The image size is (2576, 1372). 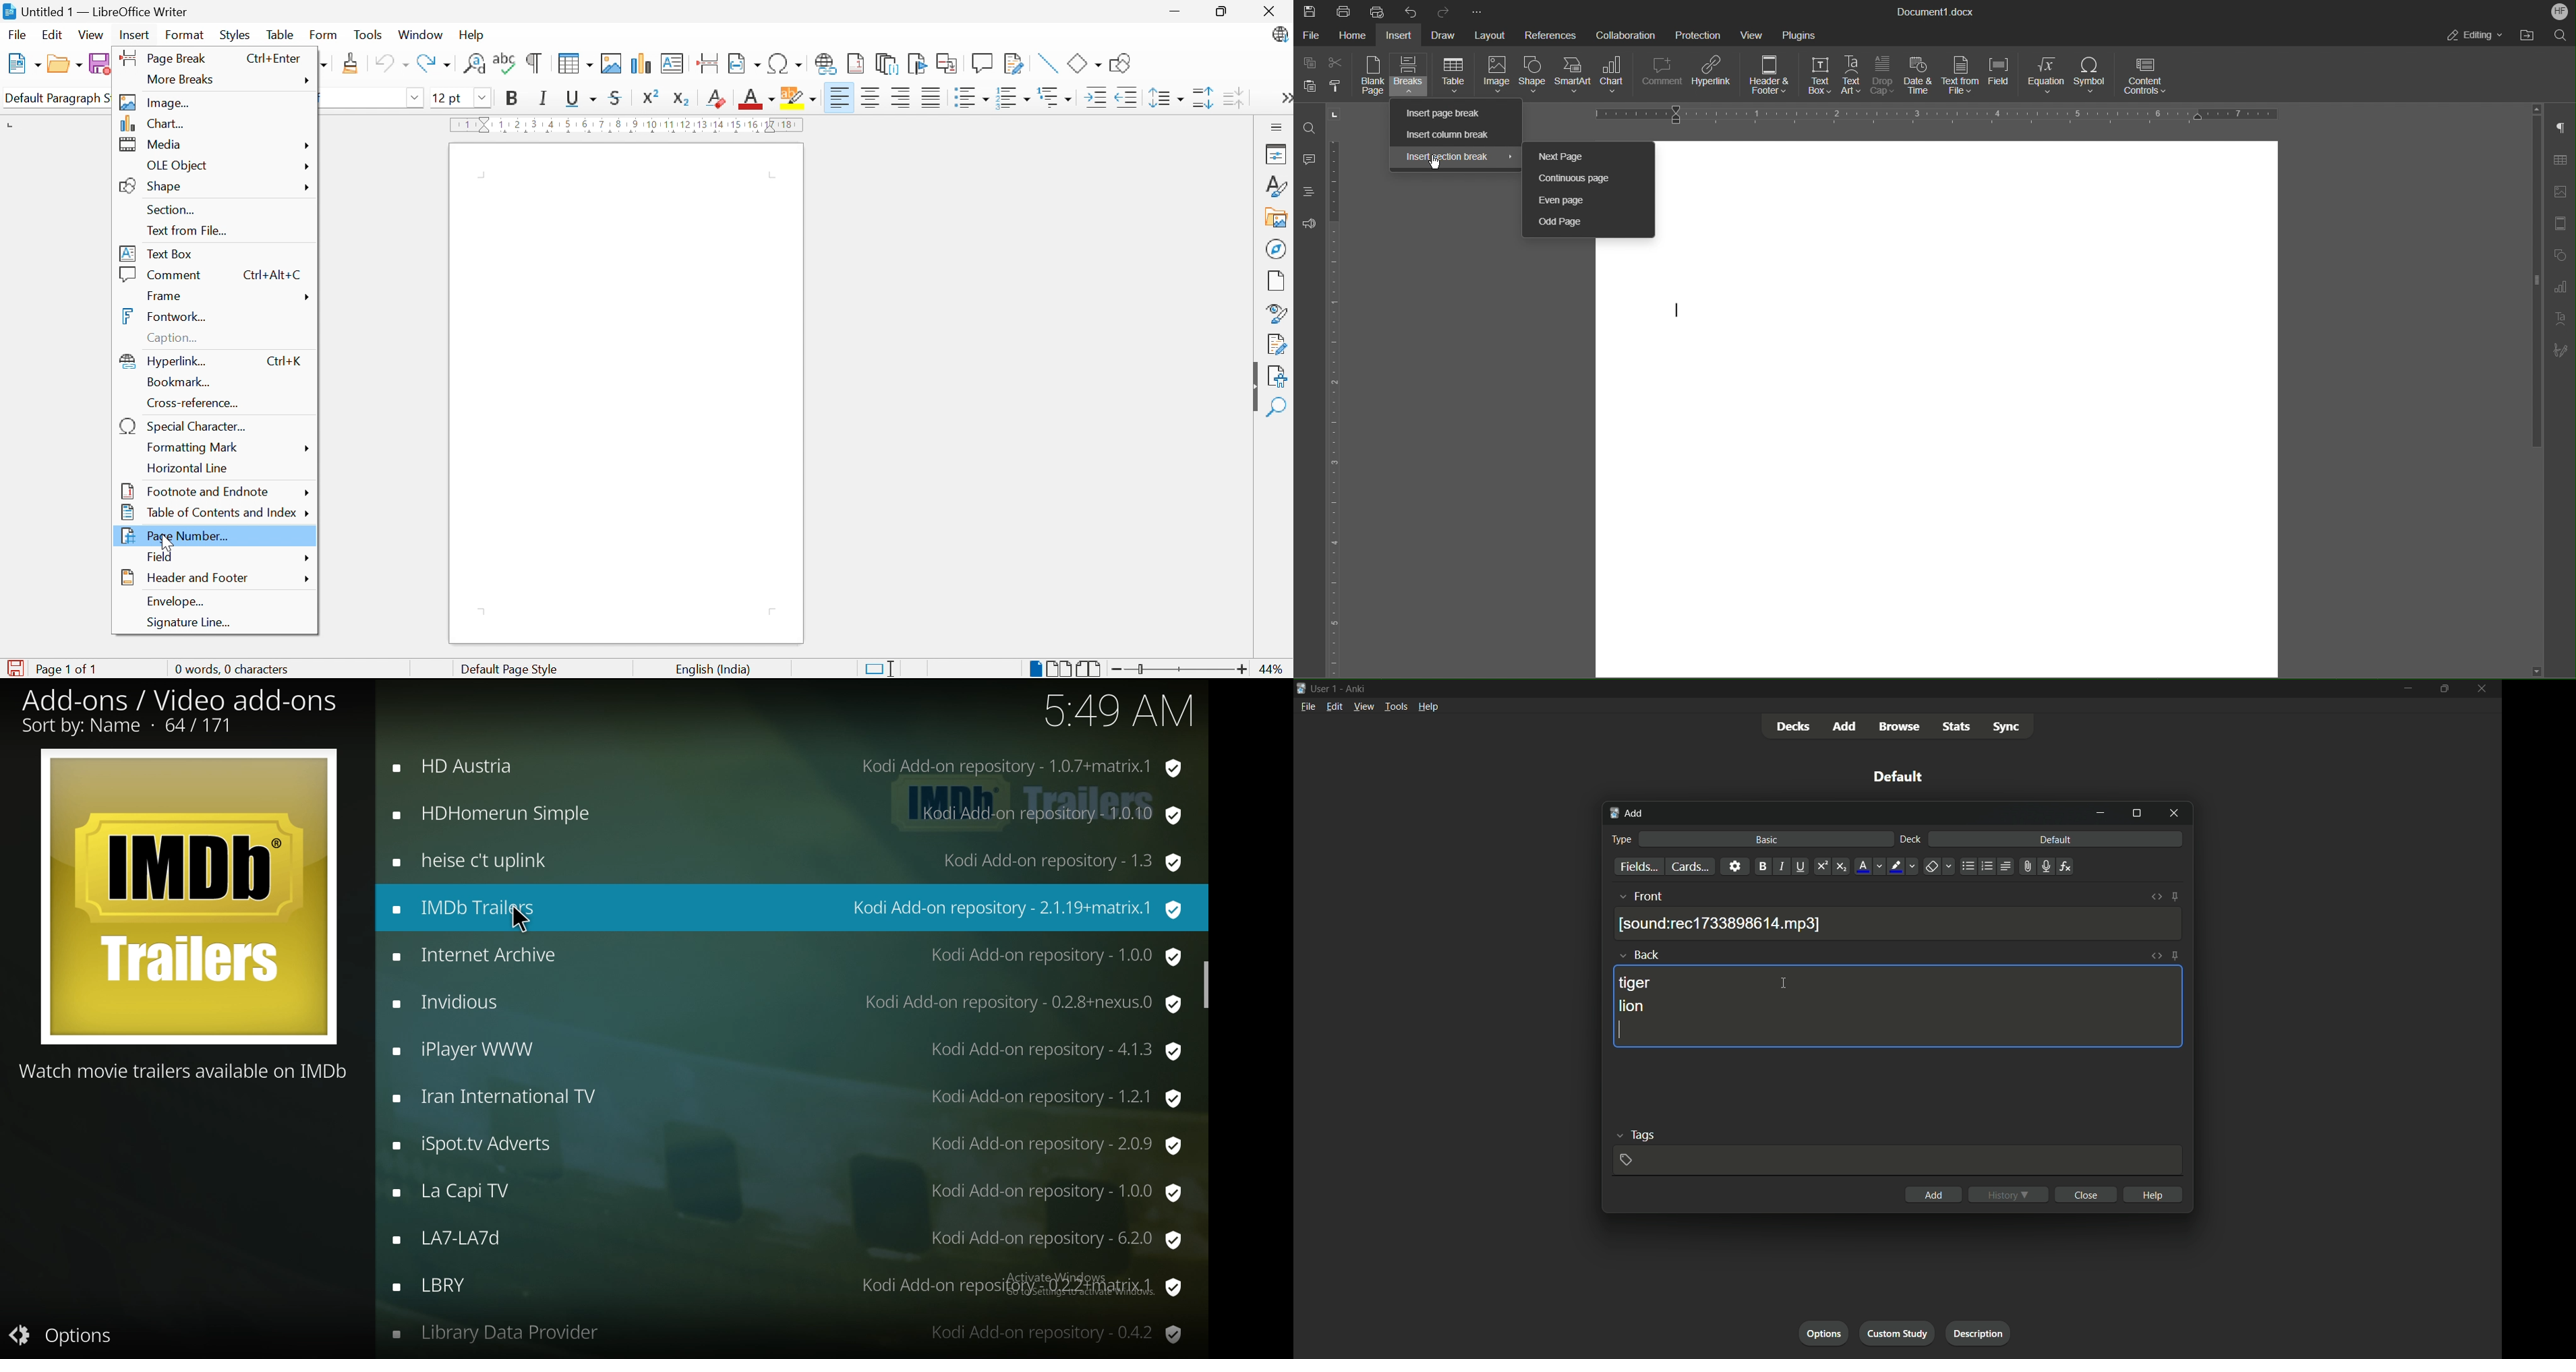 I want to click on front, so click(x=1650, y=897).